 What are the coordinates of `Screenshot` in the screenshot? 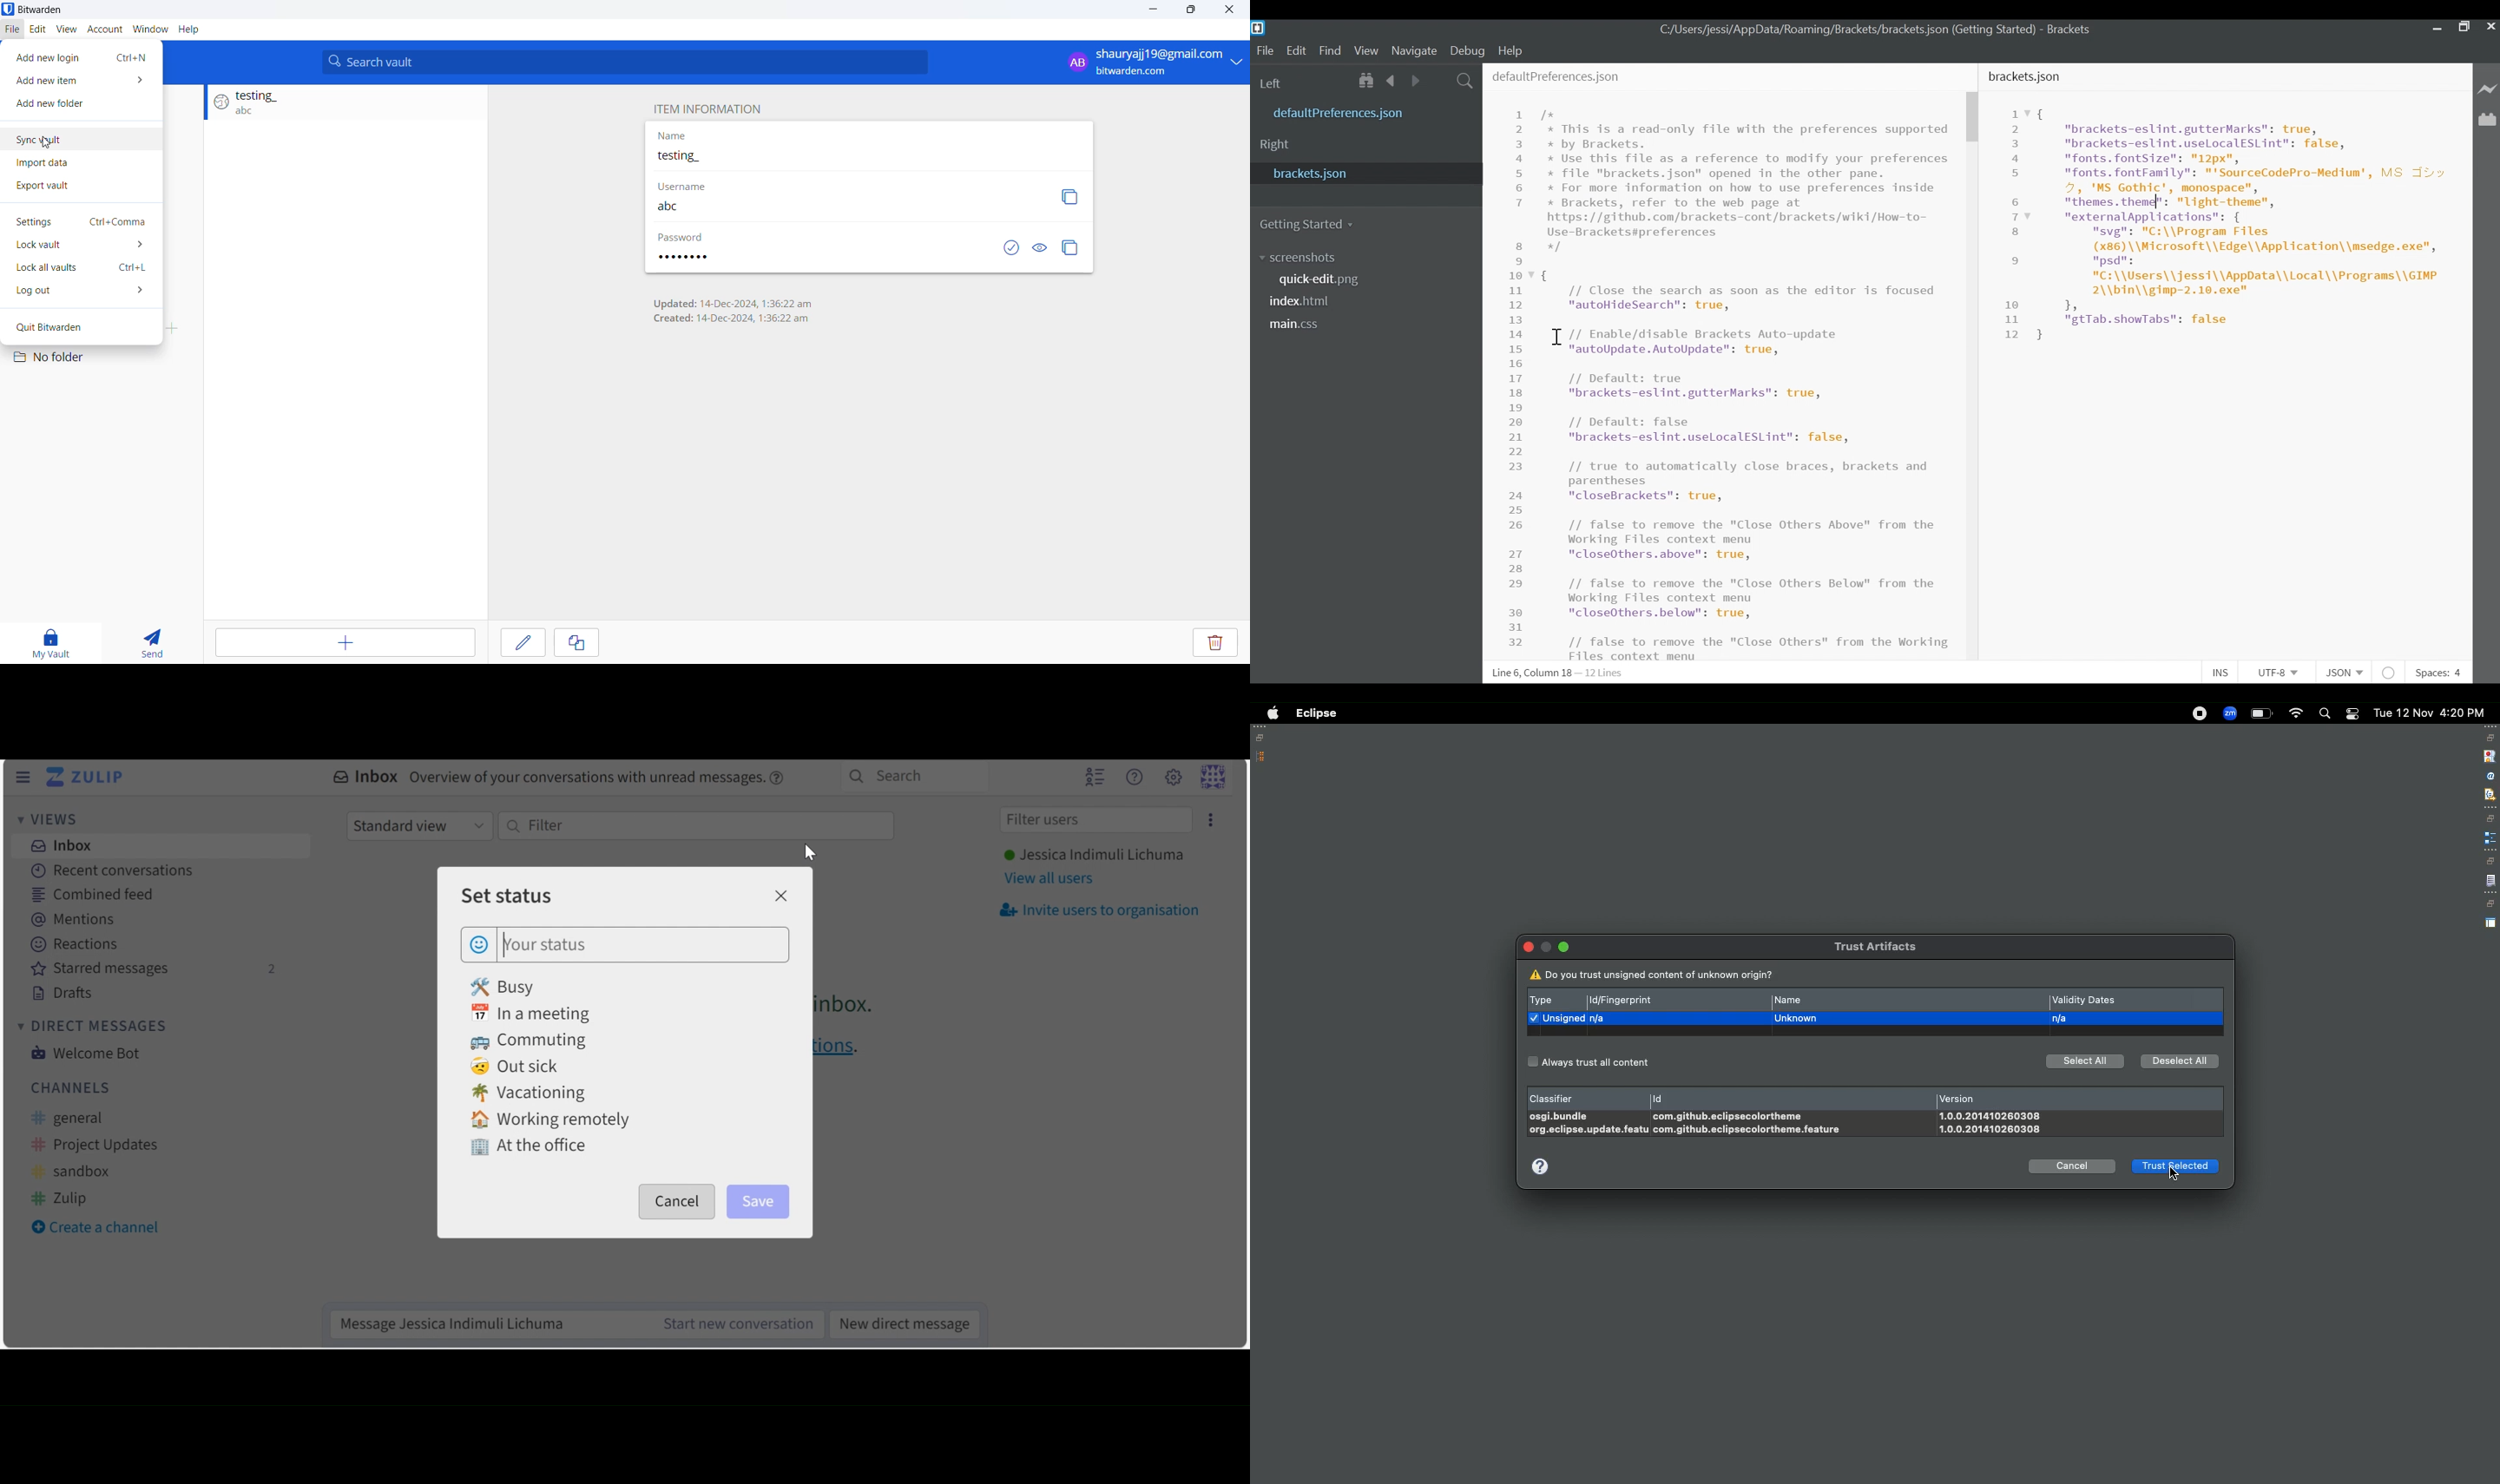 It's located at (1300, 258).